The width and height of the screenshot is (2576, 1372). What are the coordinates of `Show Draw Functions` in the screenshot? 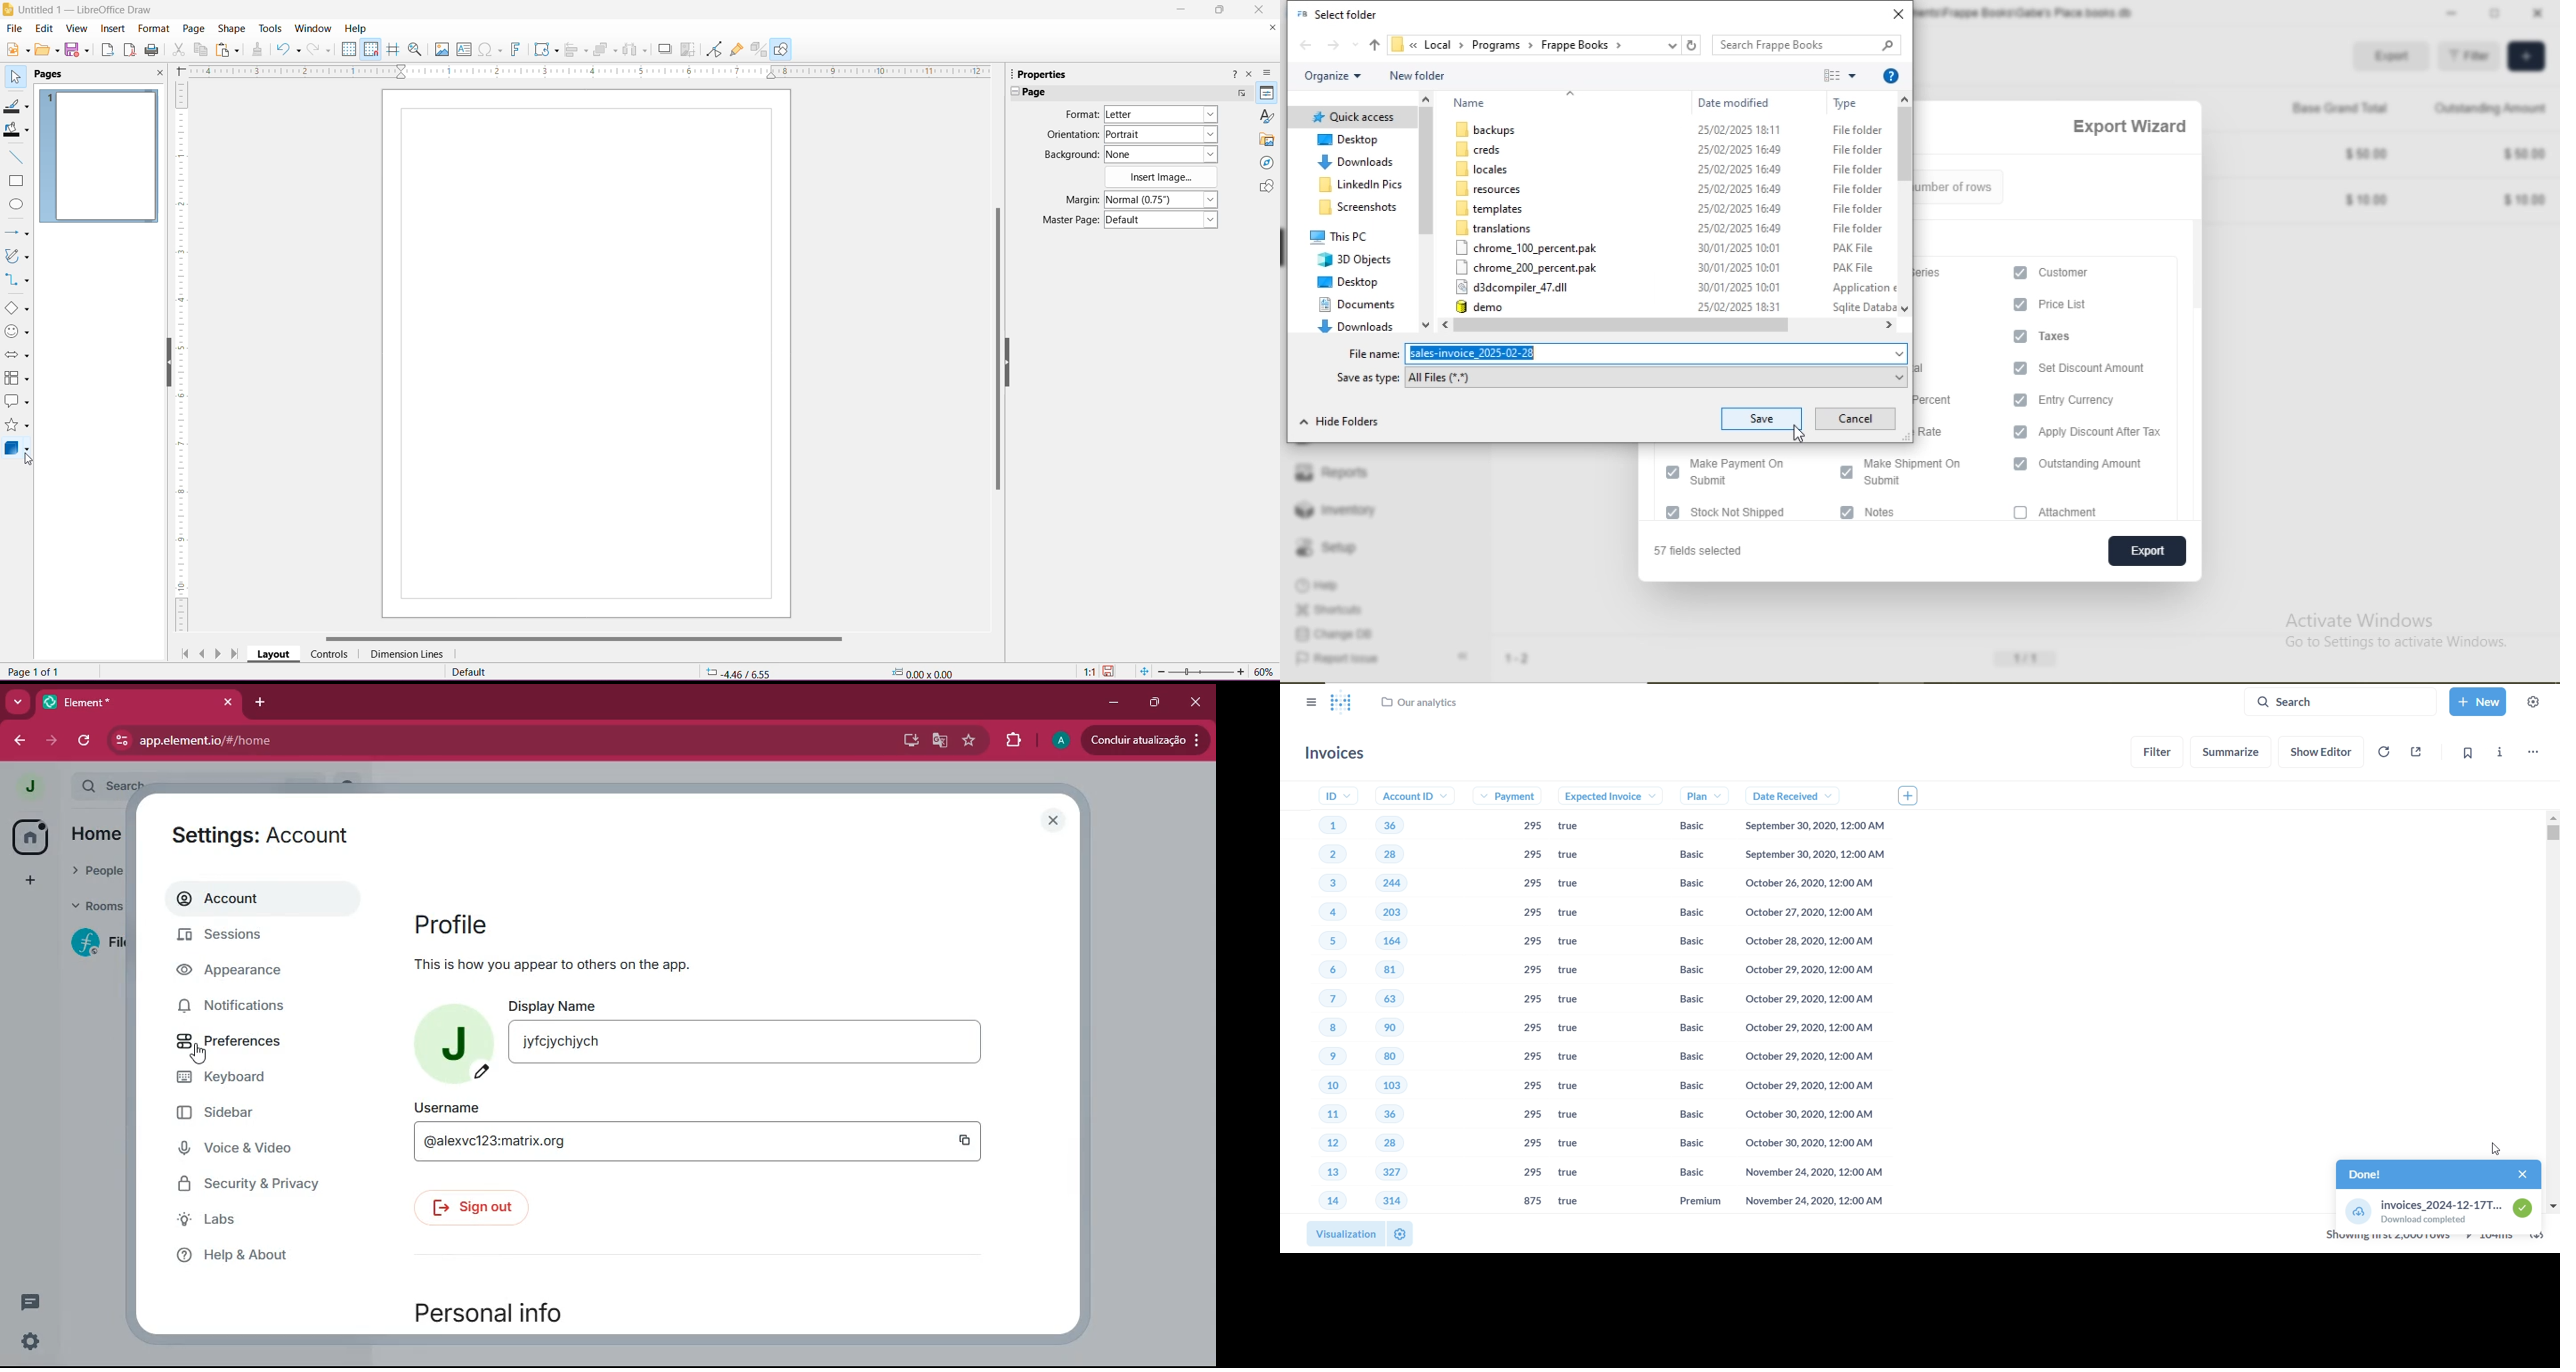 It's located at (781, 49).